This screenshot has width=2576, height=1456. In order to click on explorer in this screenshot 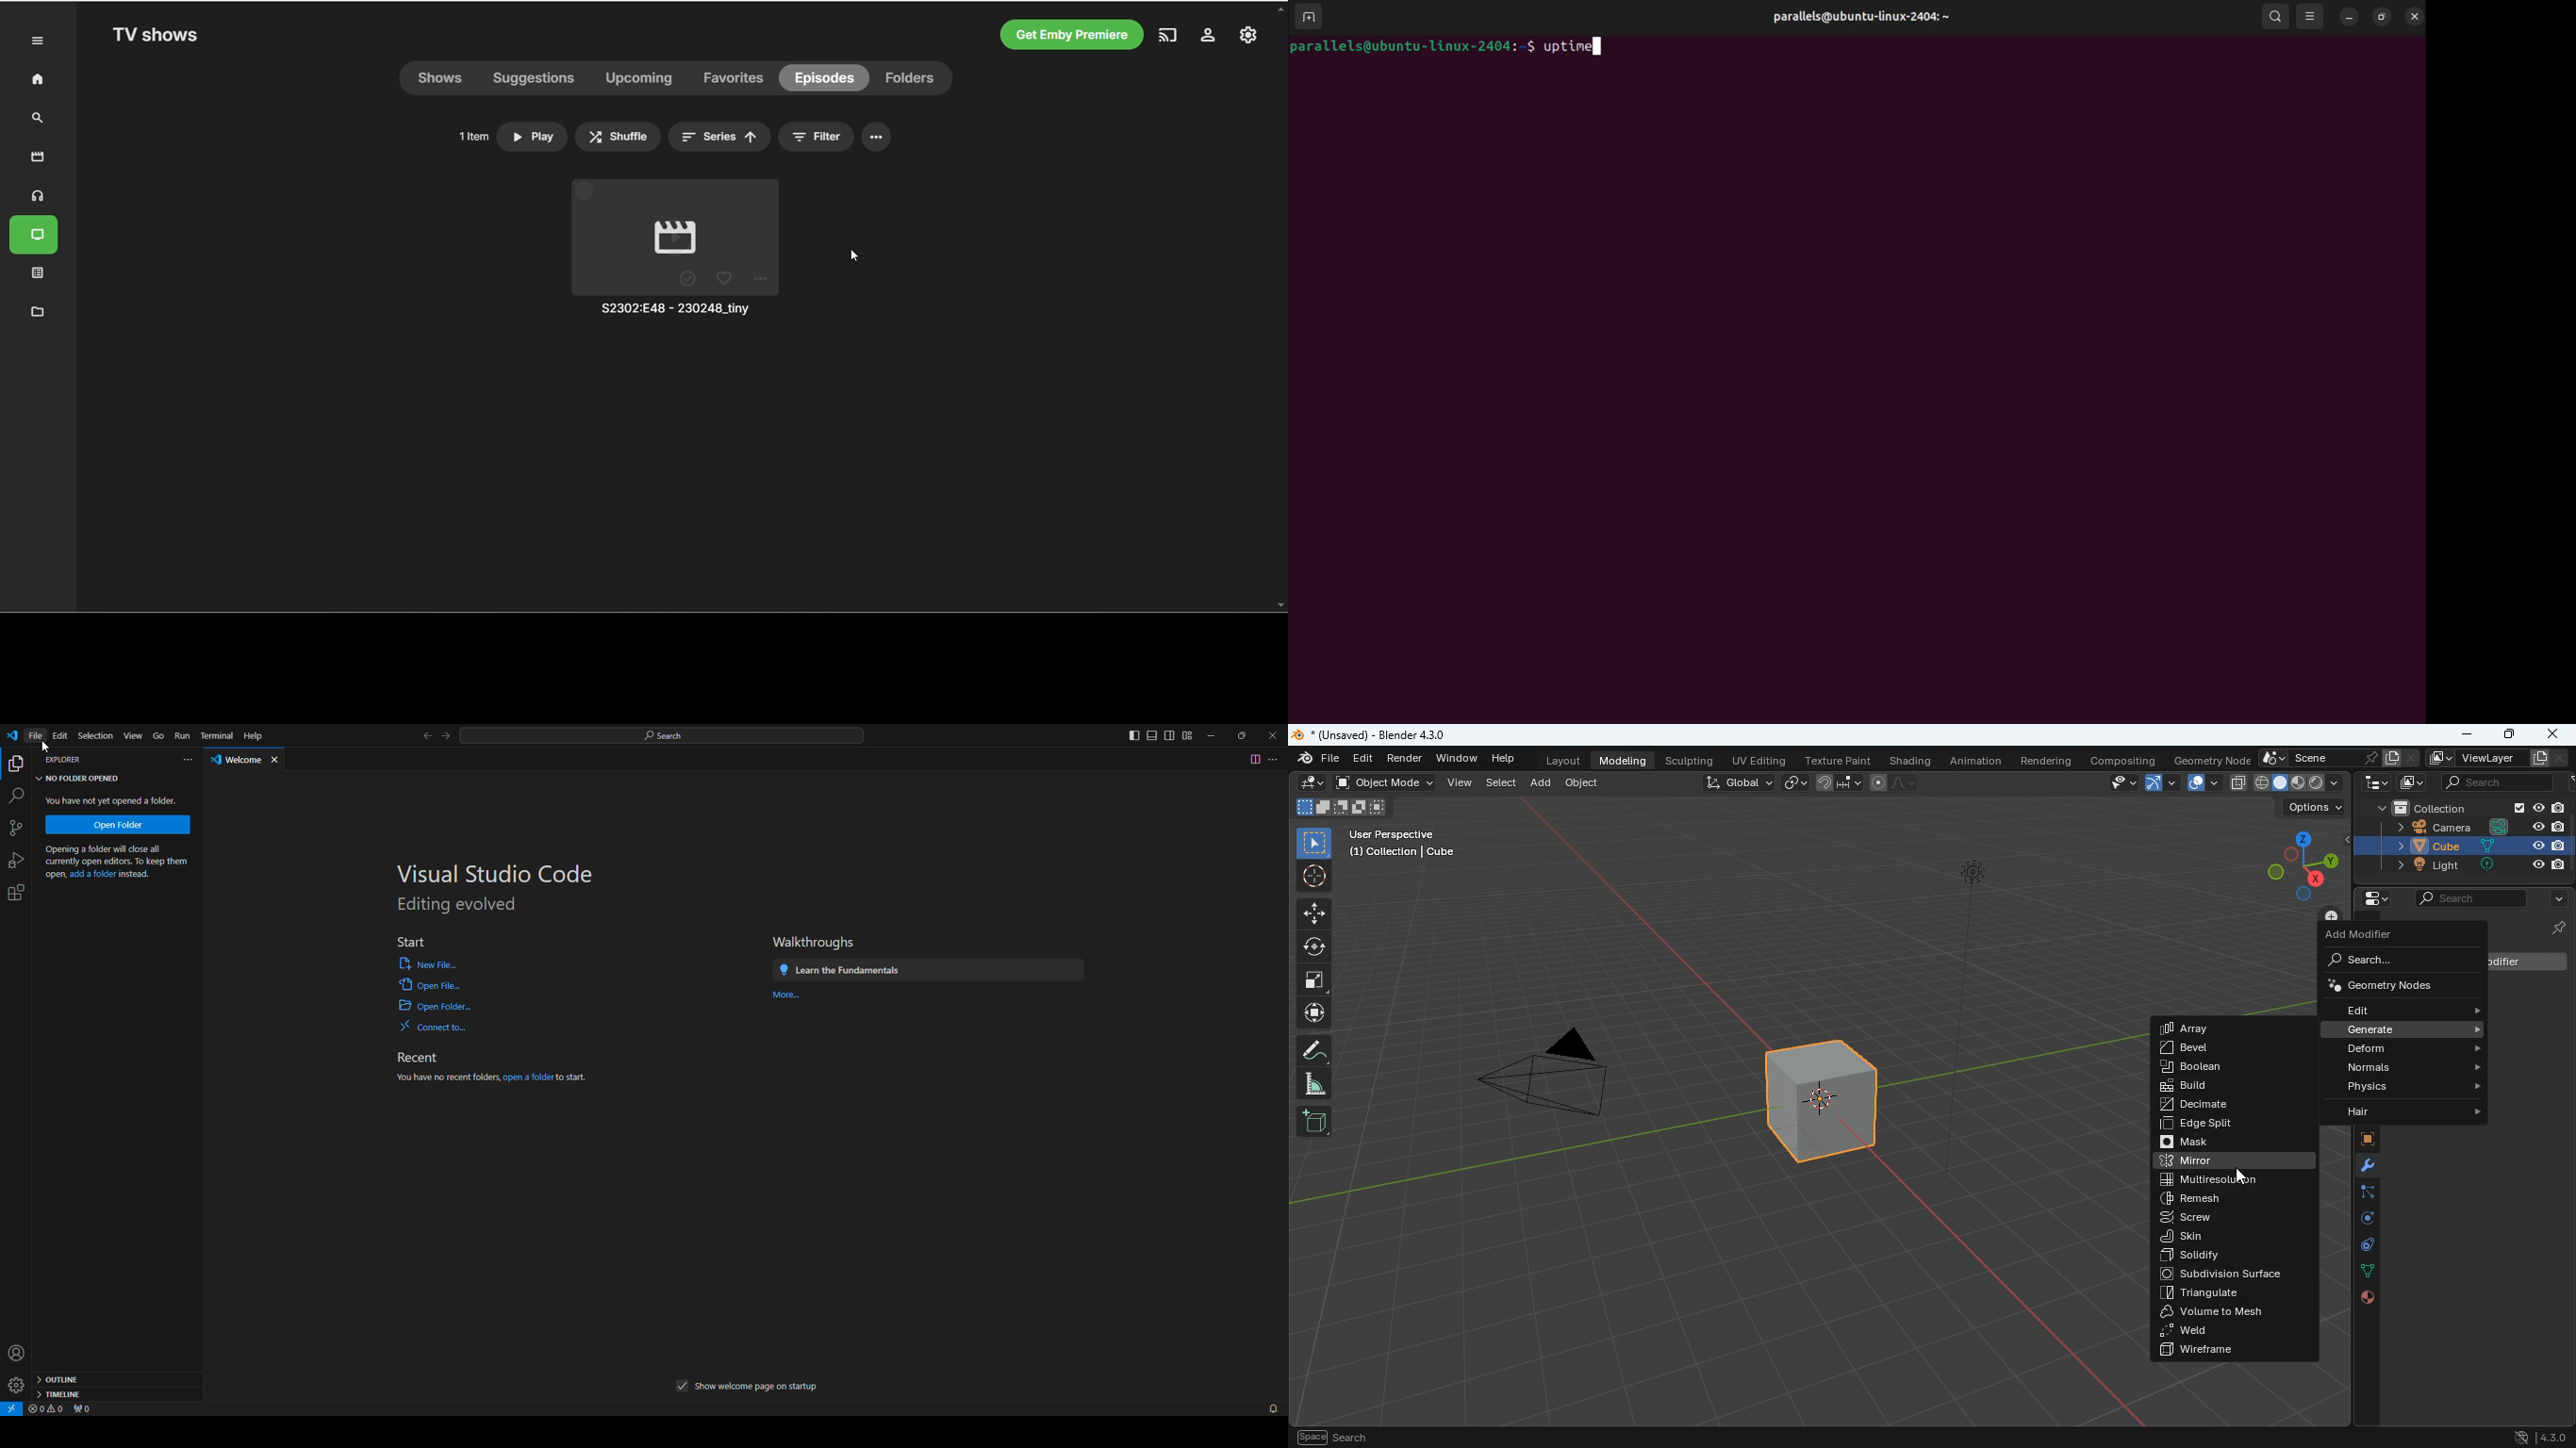, I will do `click(64, 761)`.